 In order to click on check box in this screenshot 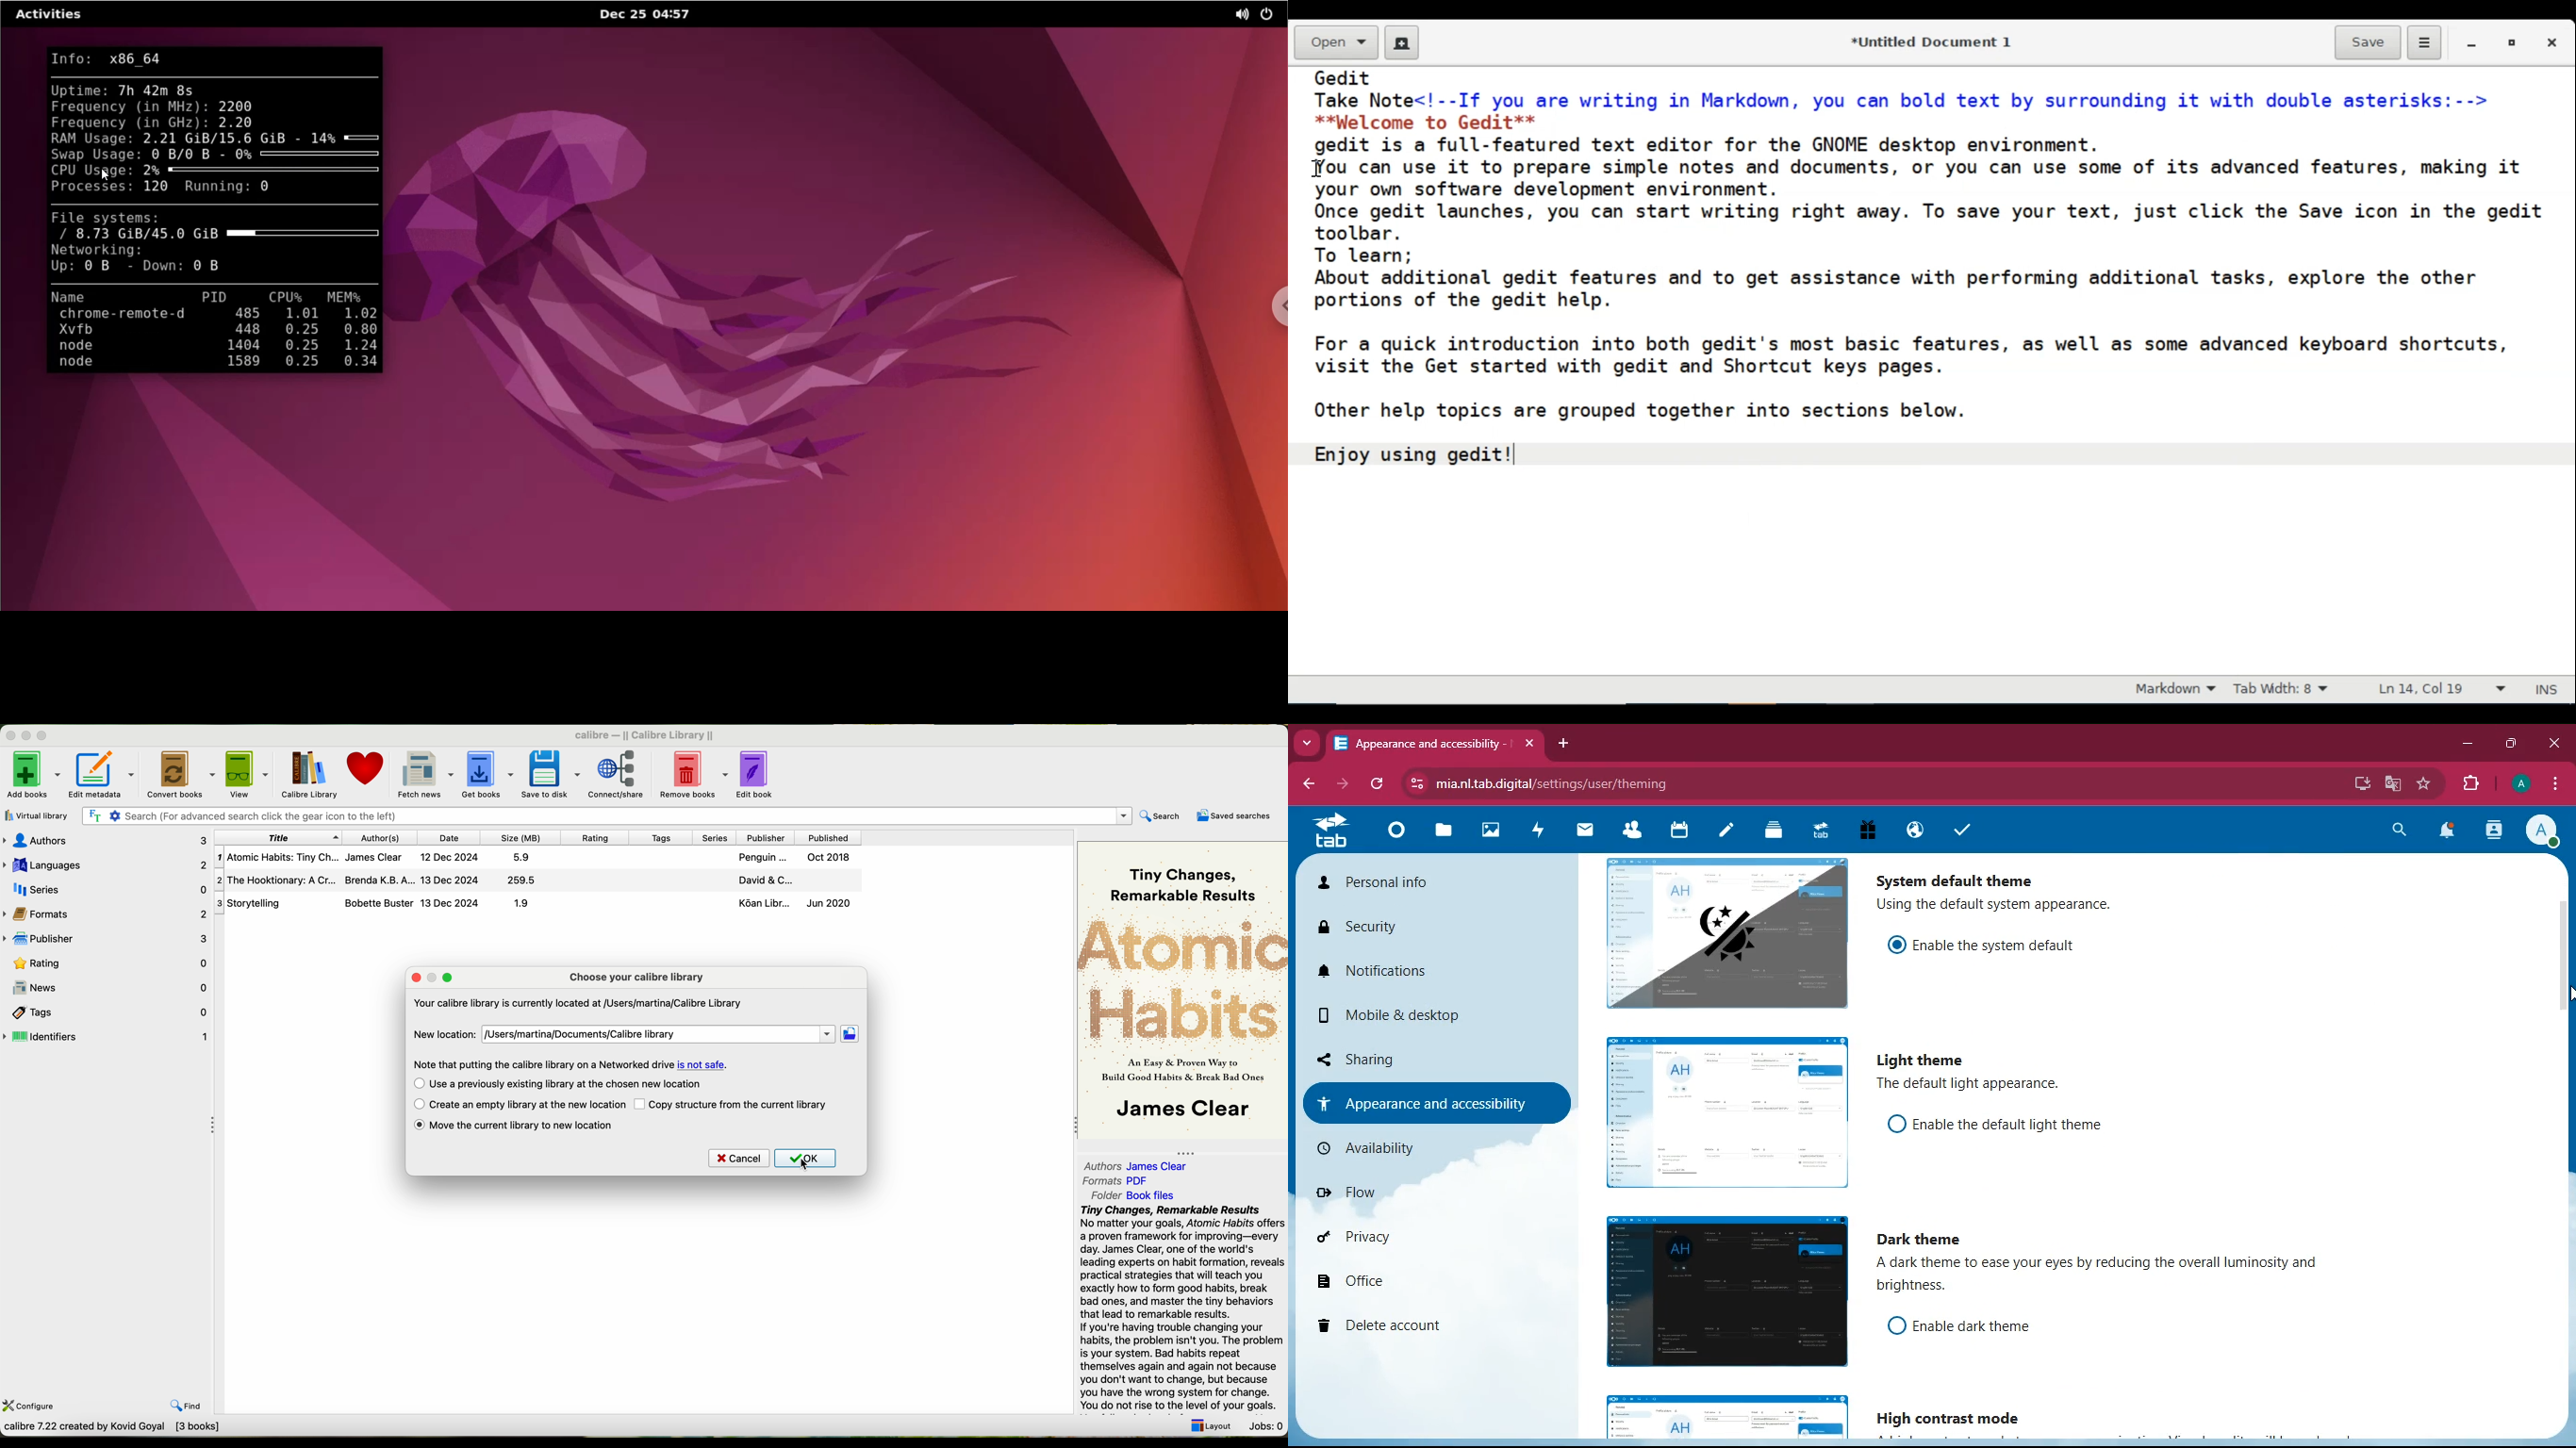, I will do `click(416, 1105)`.